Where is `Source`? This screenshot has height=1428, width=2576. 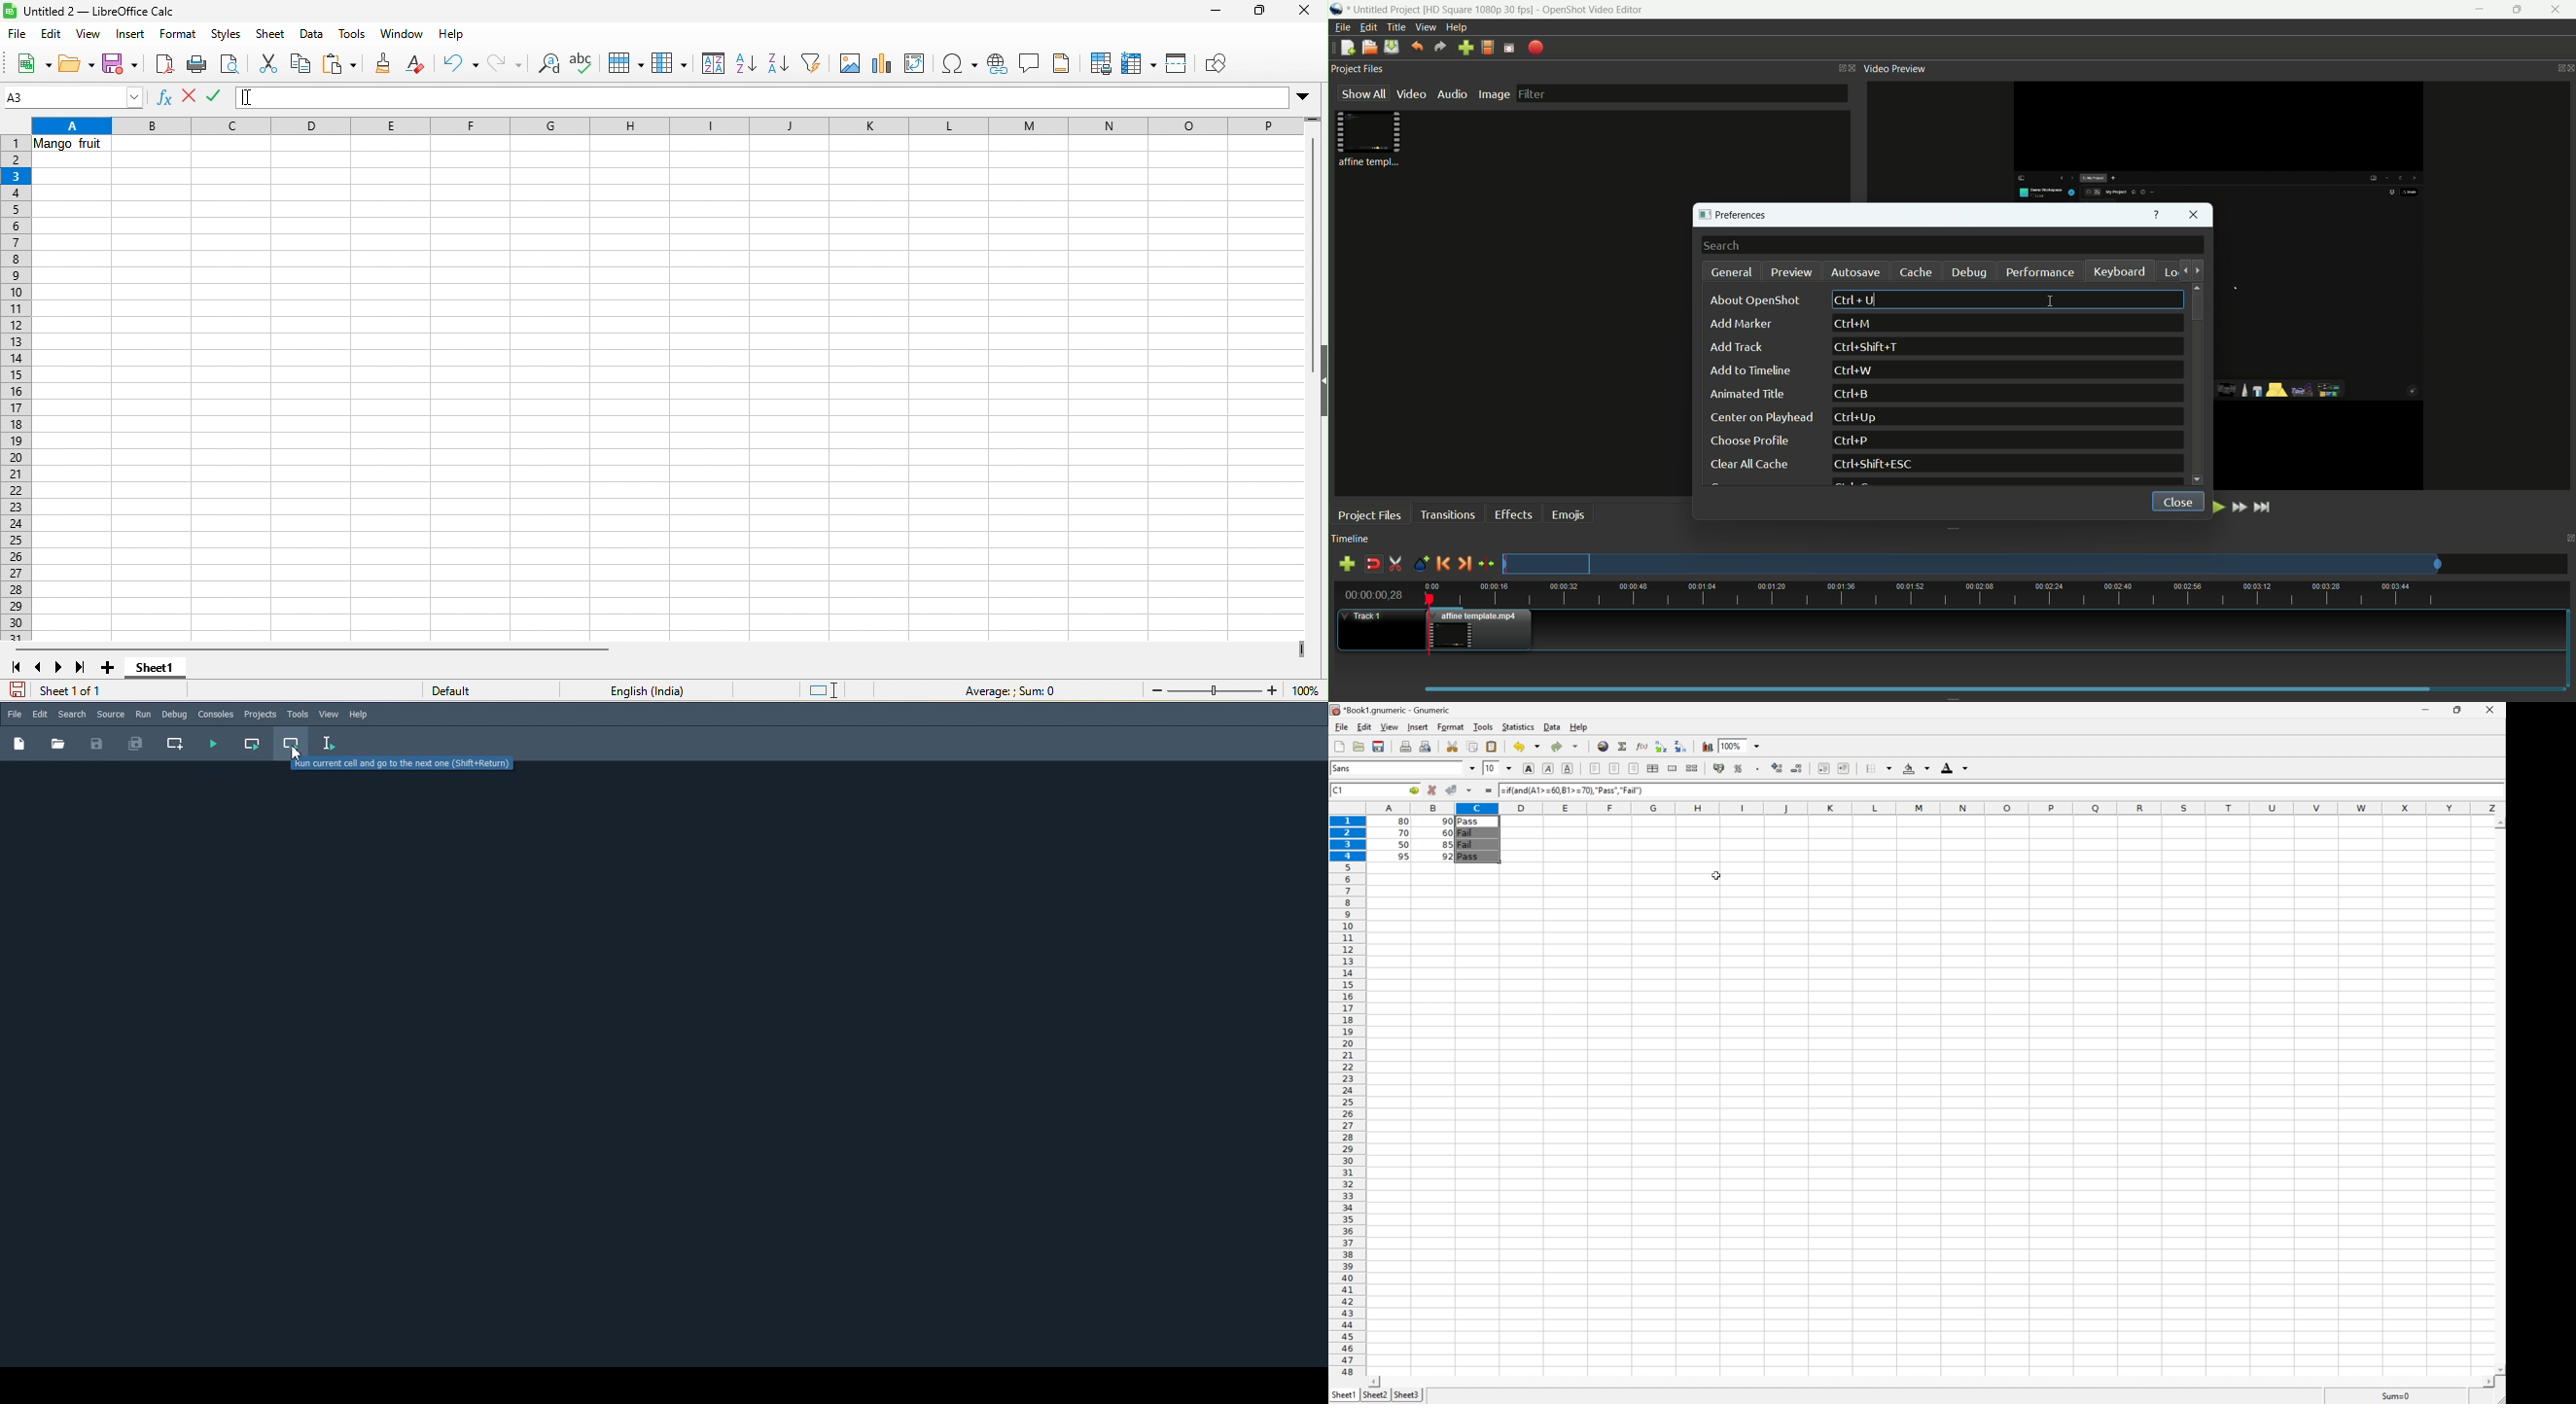
Source is located at coordinates (111, 714).